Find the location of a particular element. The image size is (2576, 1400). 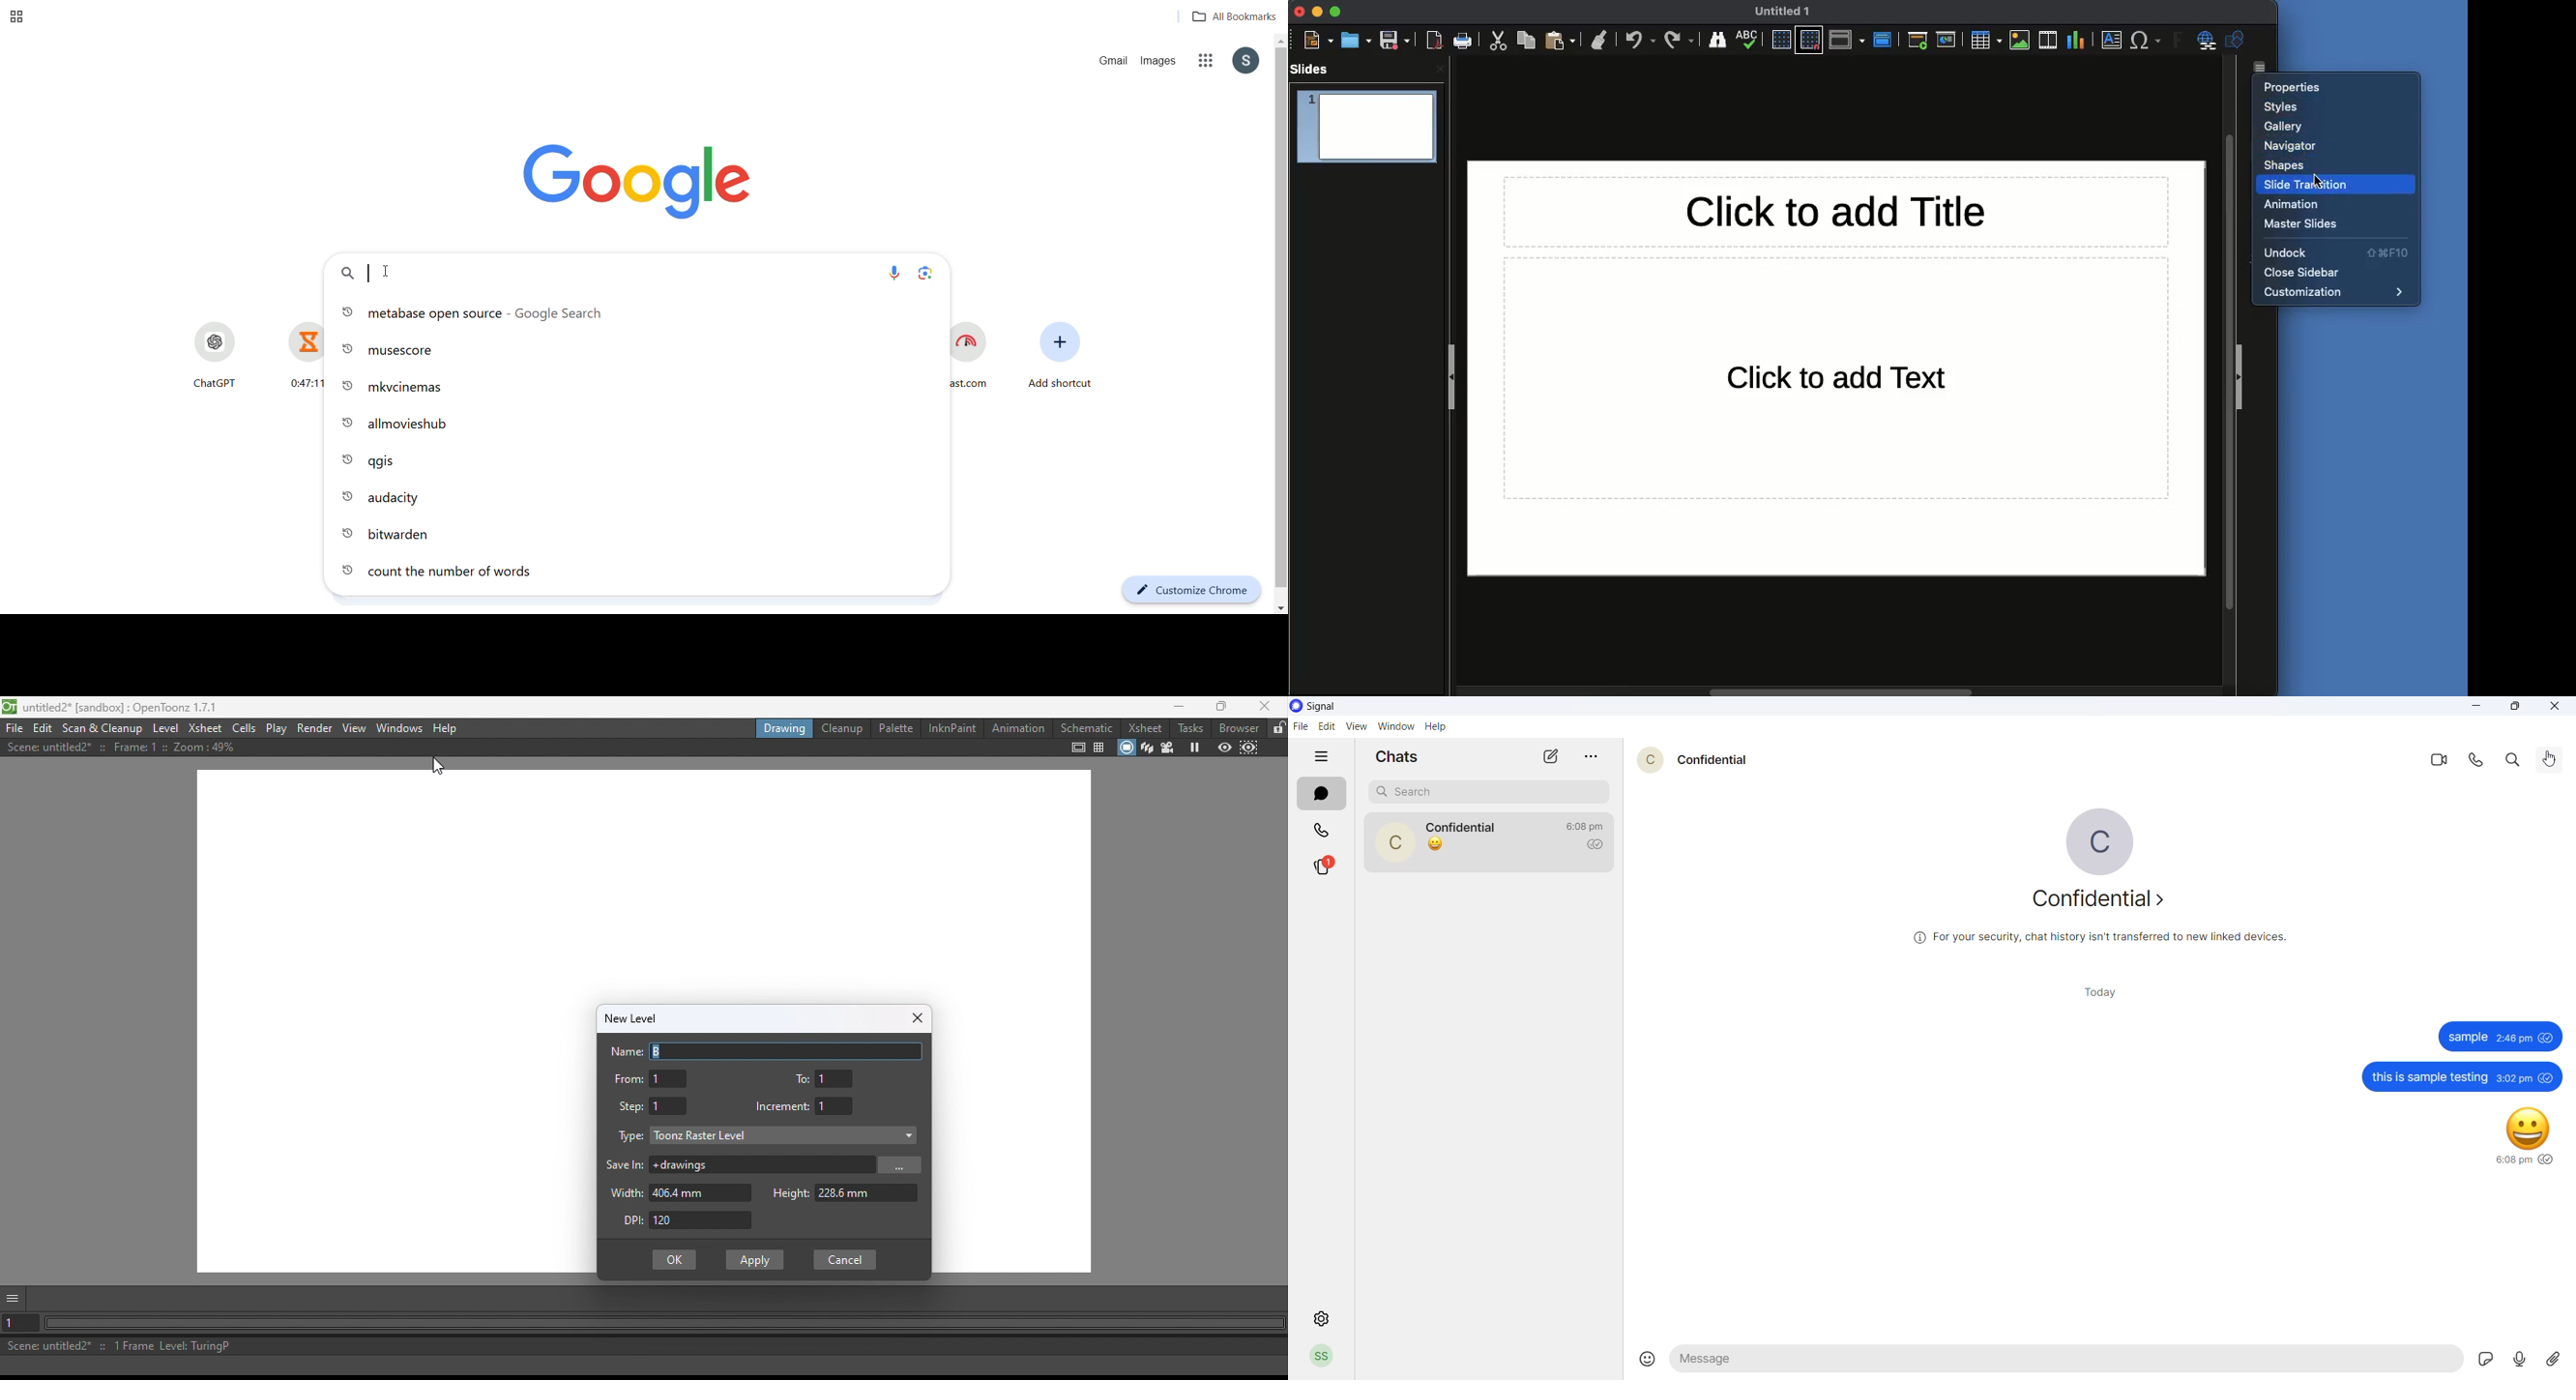

Windows is located at coordinates (401, 728).